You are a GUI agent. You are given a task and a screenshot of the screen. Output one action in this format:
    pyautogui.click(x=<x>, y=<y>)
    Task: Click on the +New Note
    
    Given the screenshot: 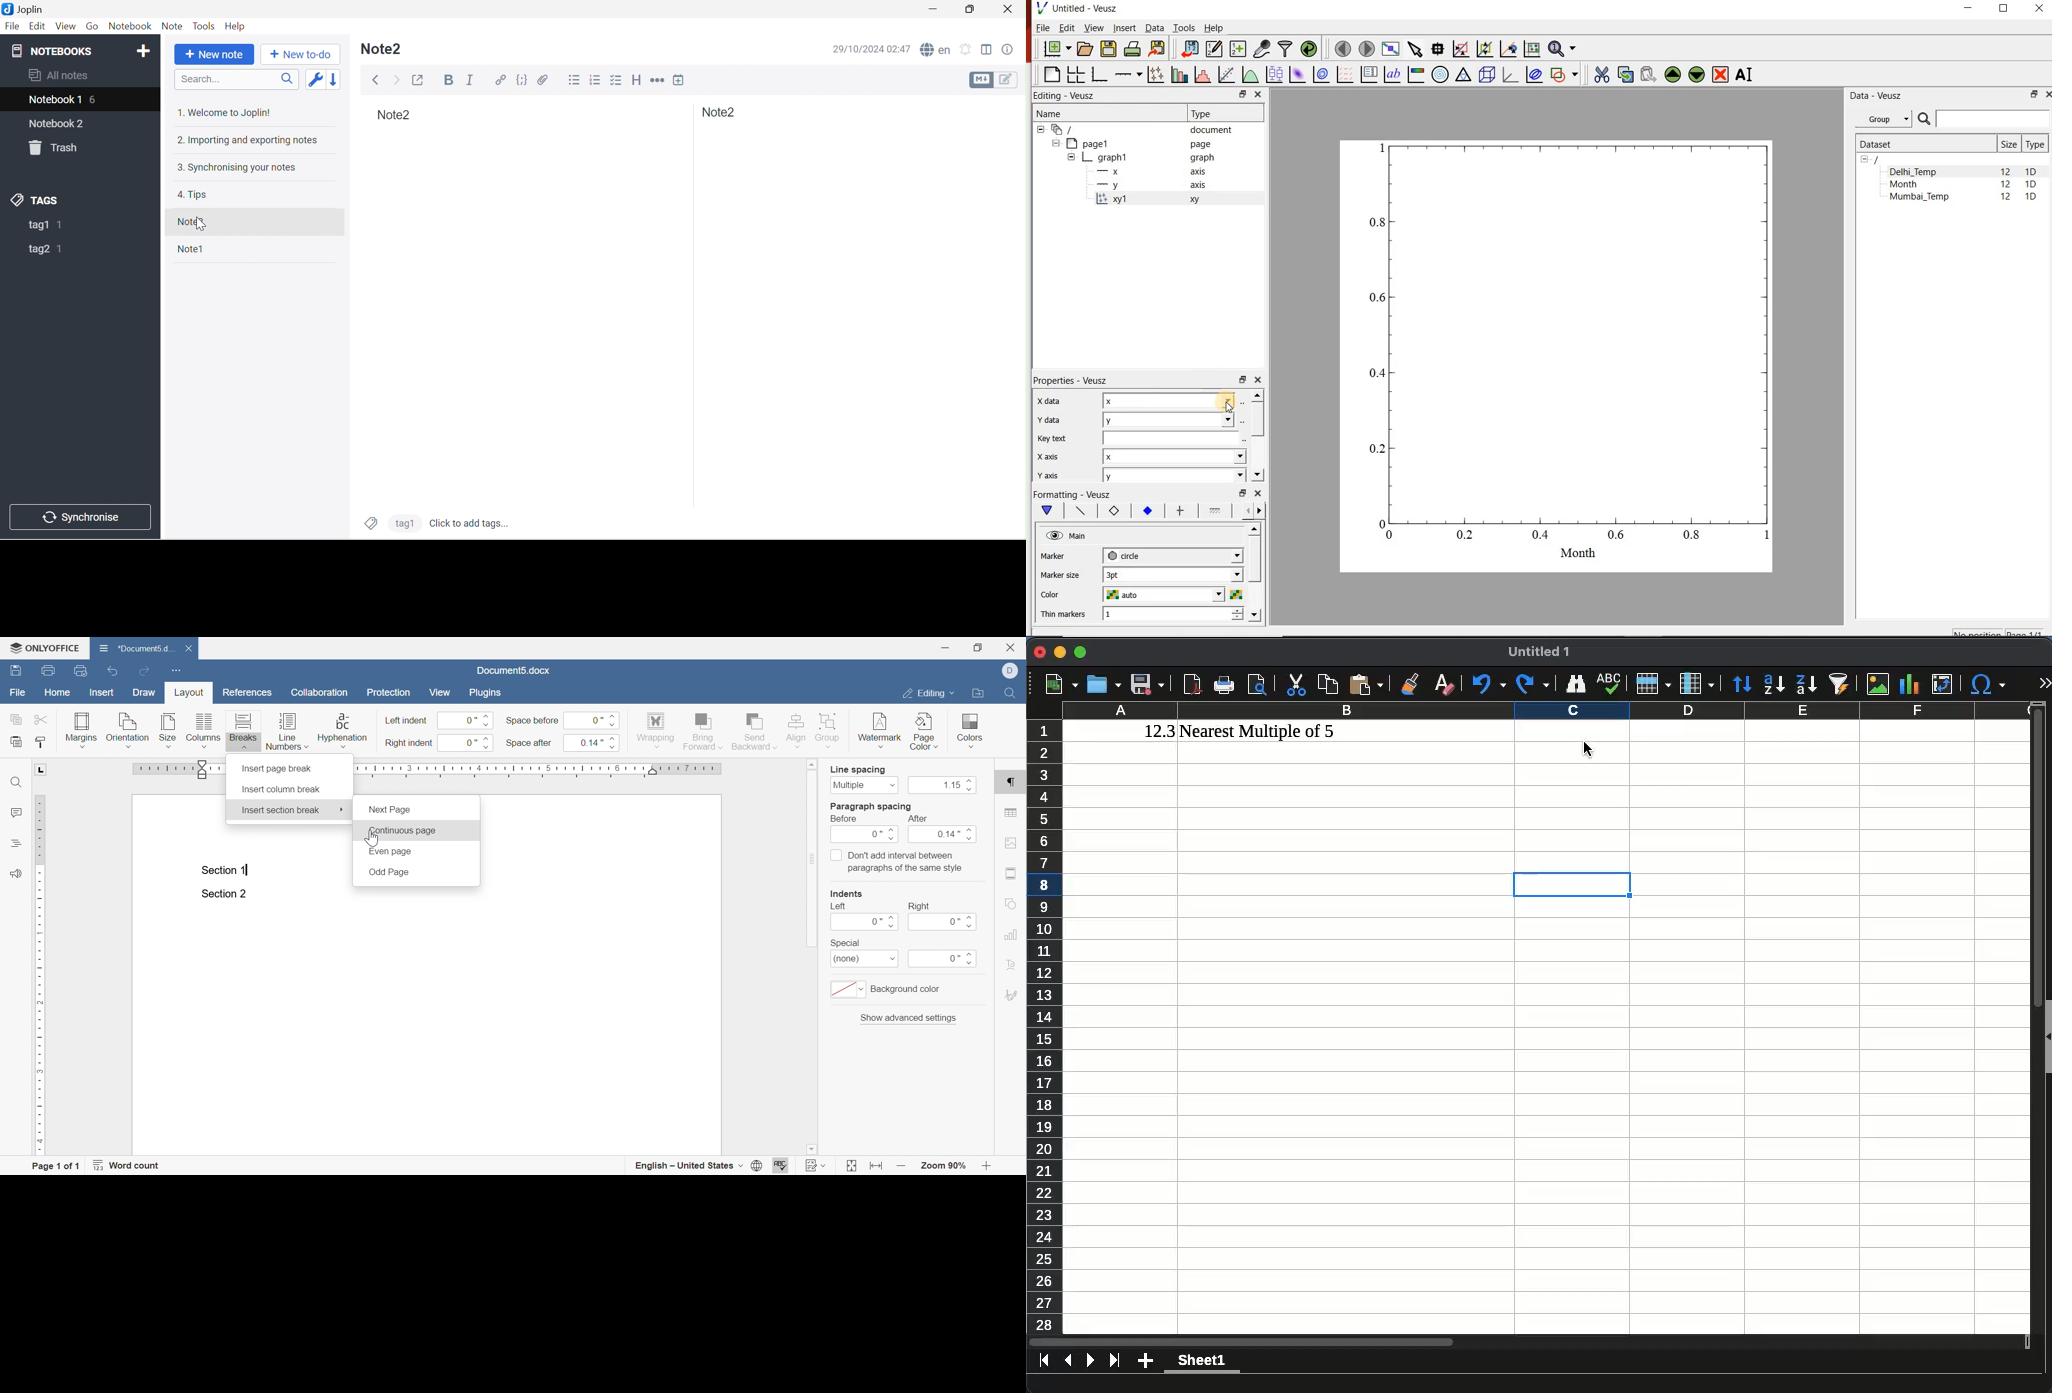 What is the action you would take?
    pyautogui.click(x=213, y=56)
    